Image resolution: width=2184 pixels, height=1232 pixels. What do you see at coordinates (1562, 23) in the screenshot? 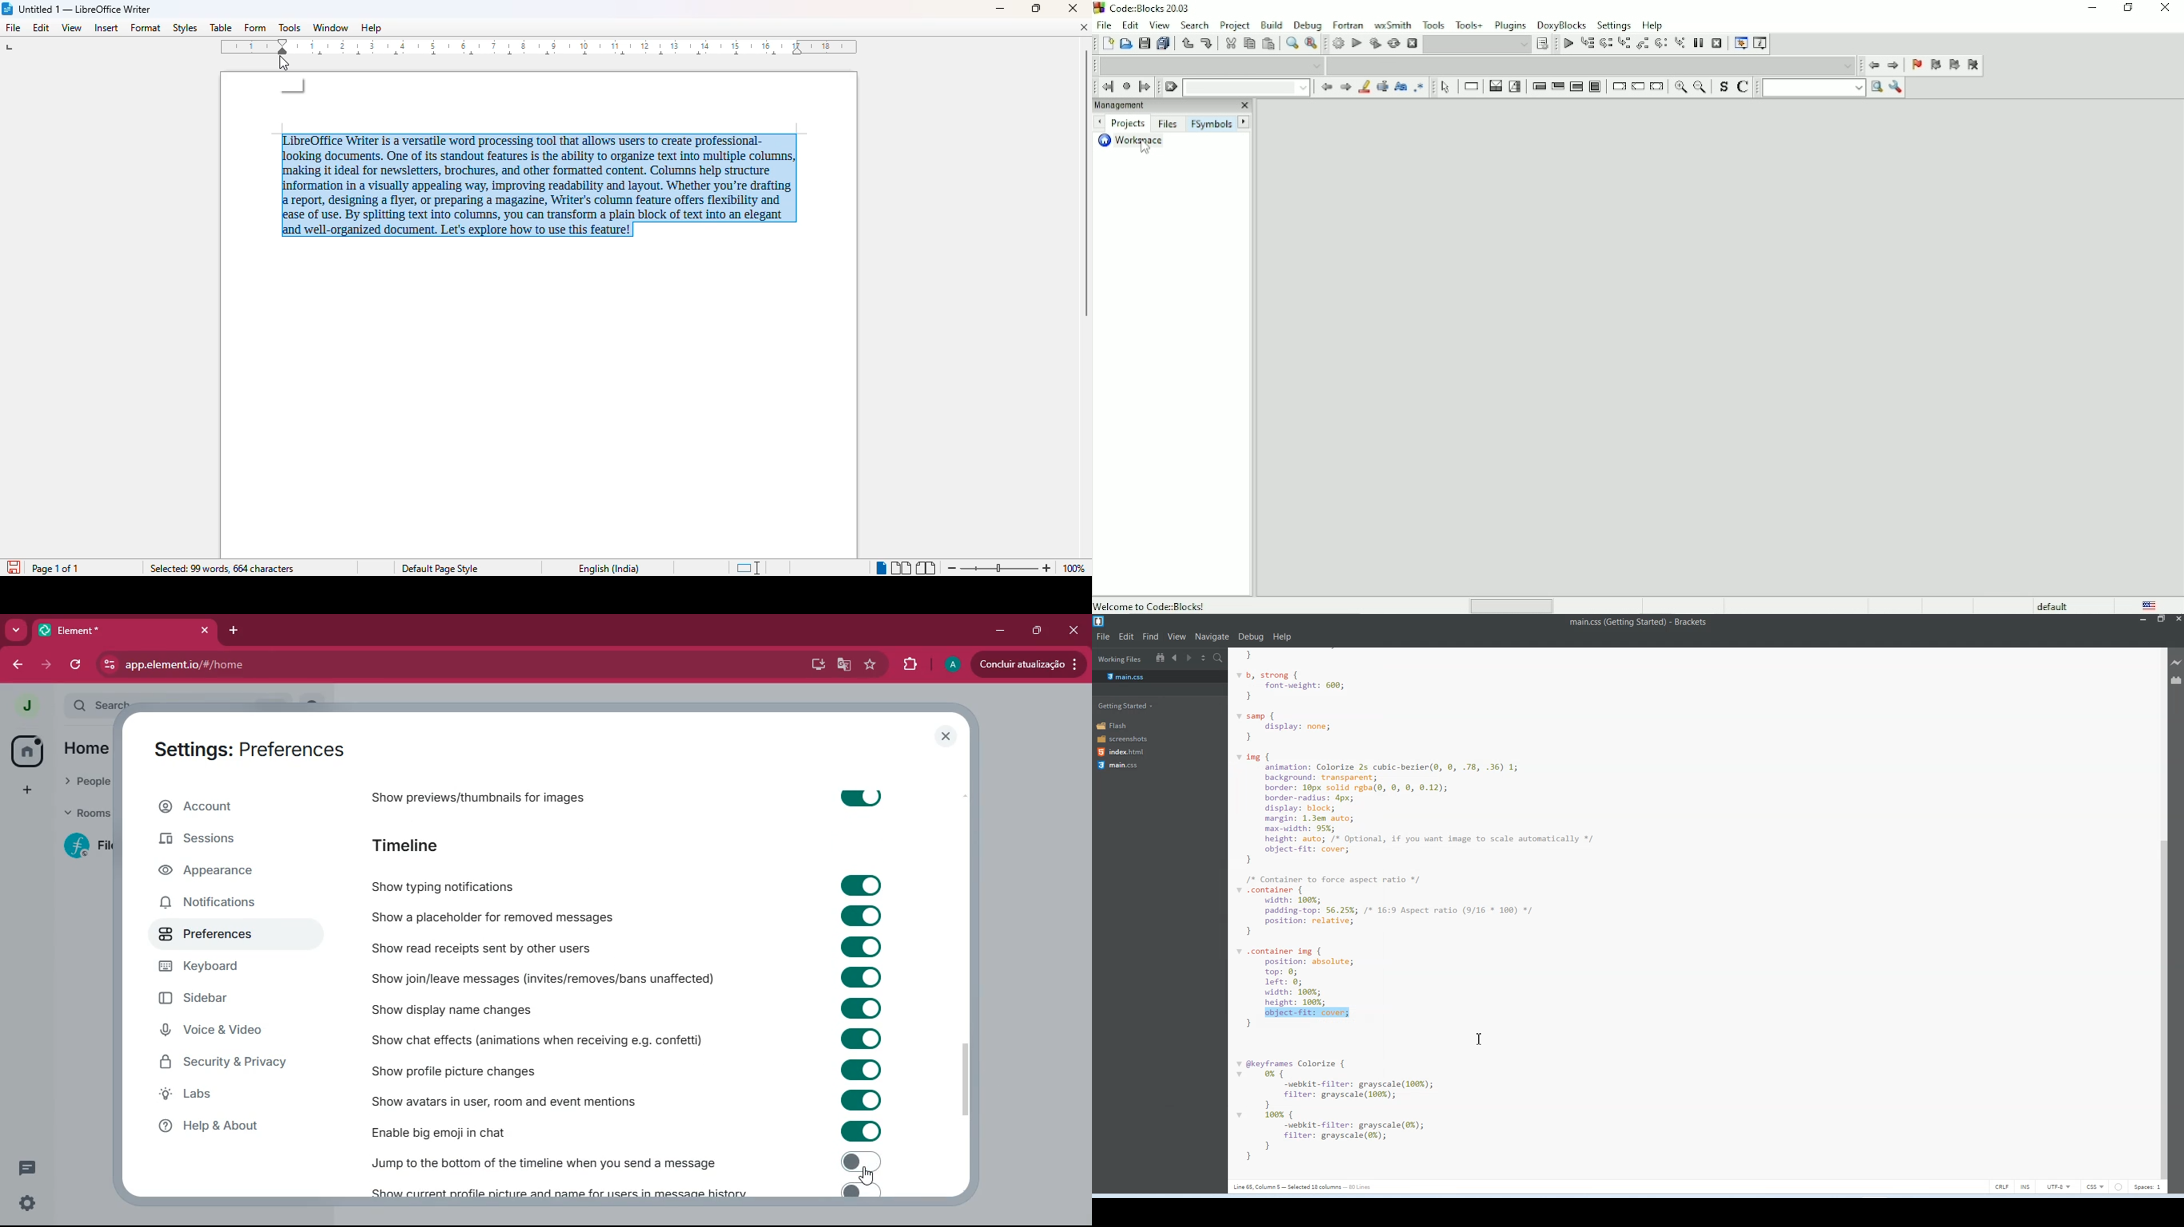
I see `DoxyBlocks` at bounding box center [1562, 23].